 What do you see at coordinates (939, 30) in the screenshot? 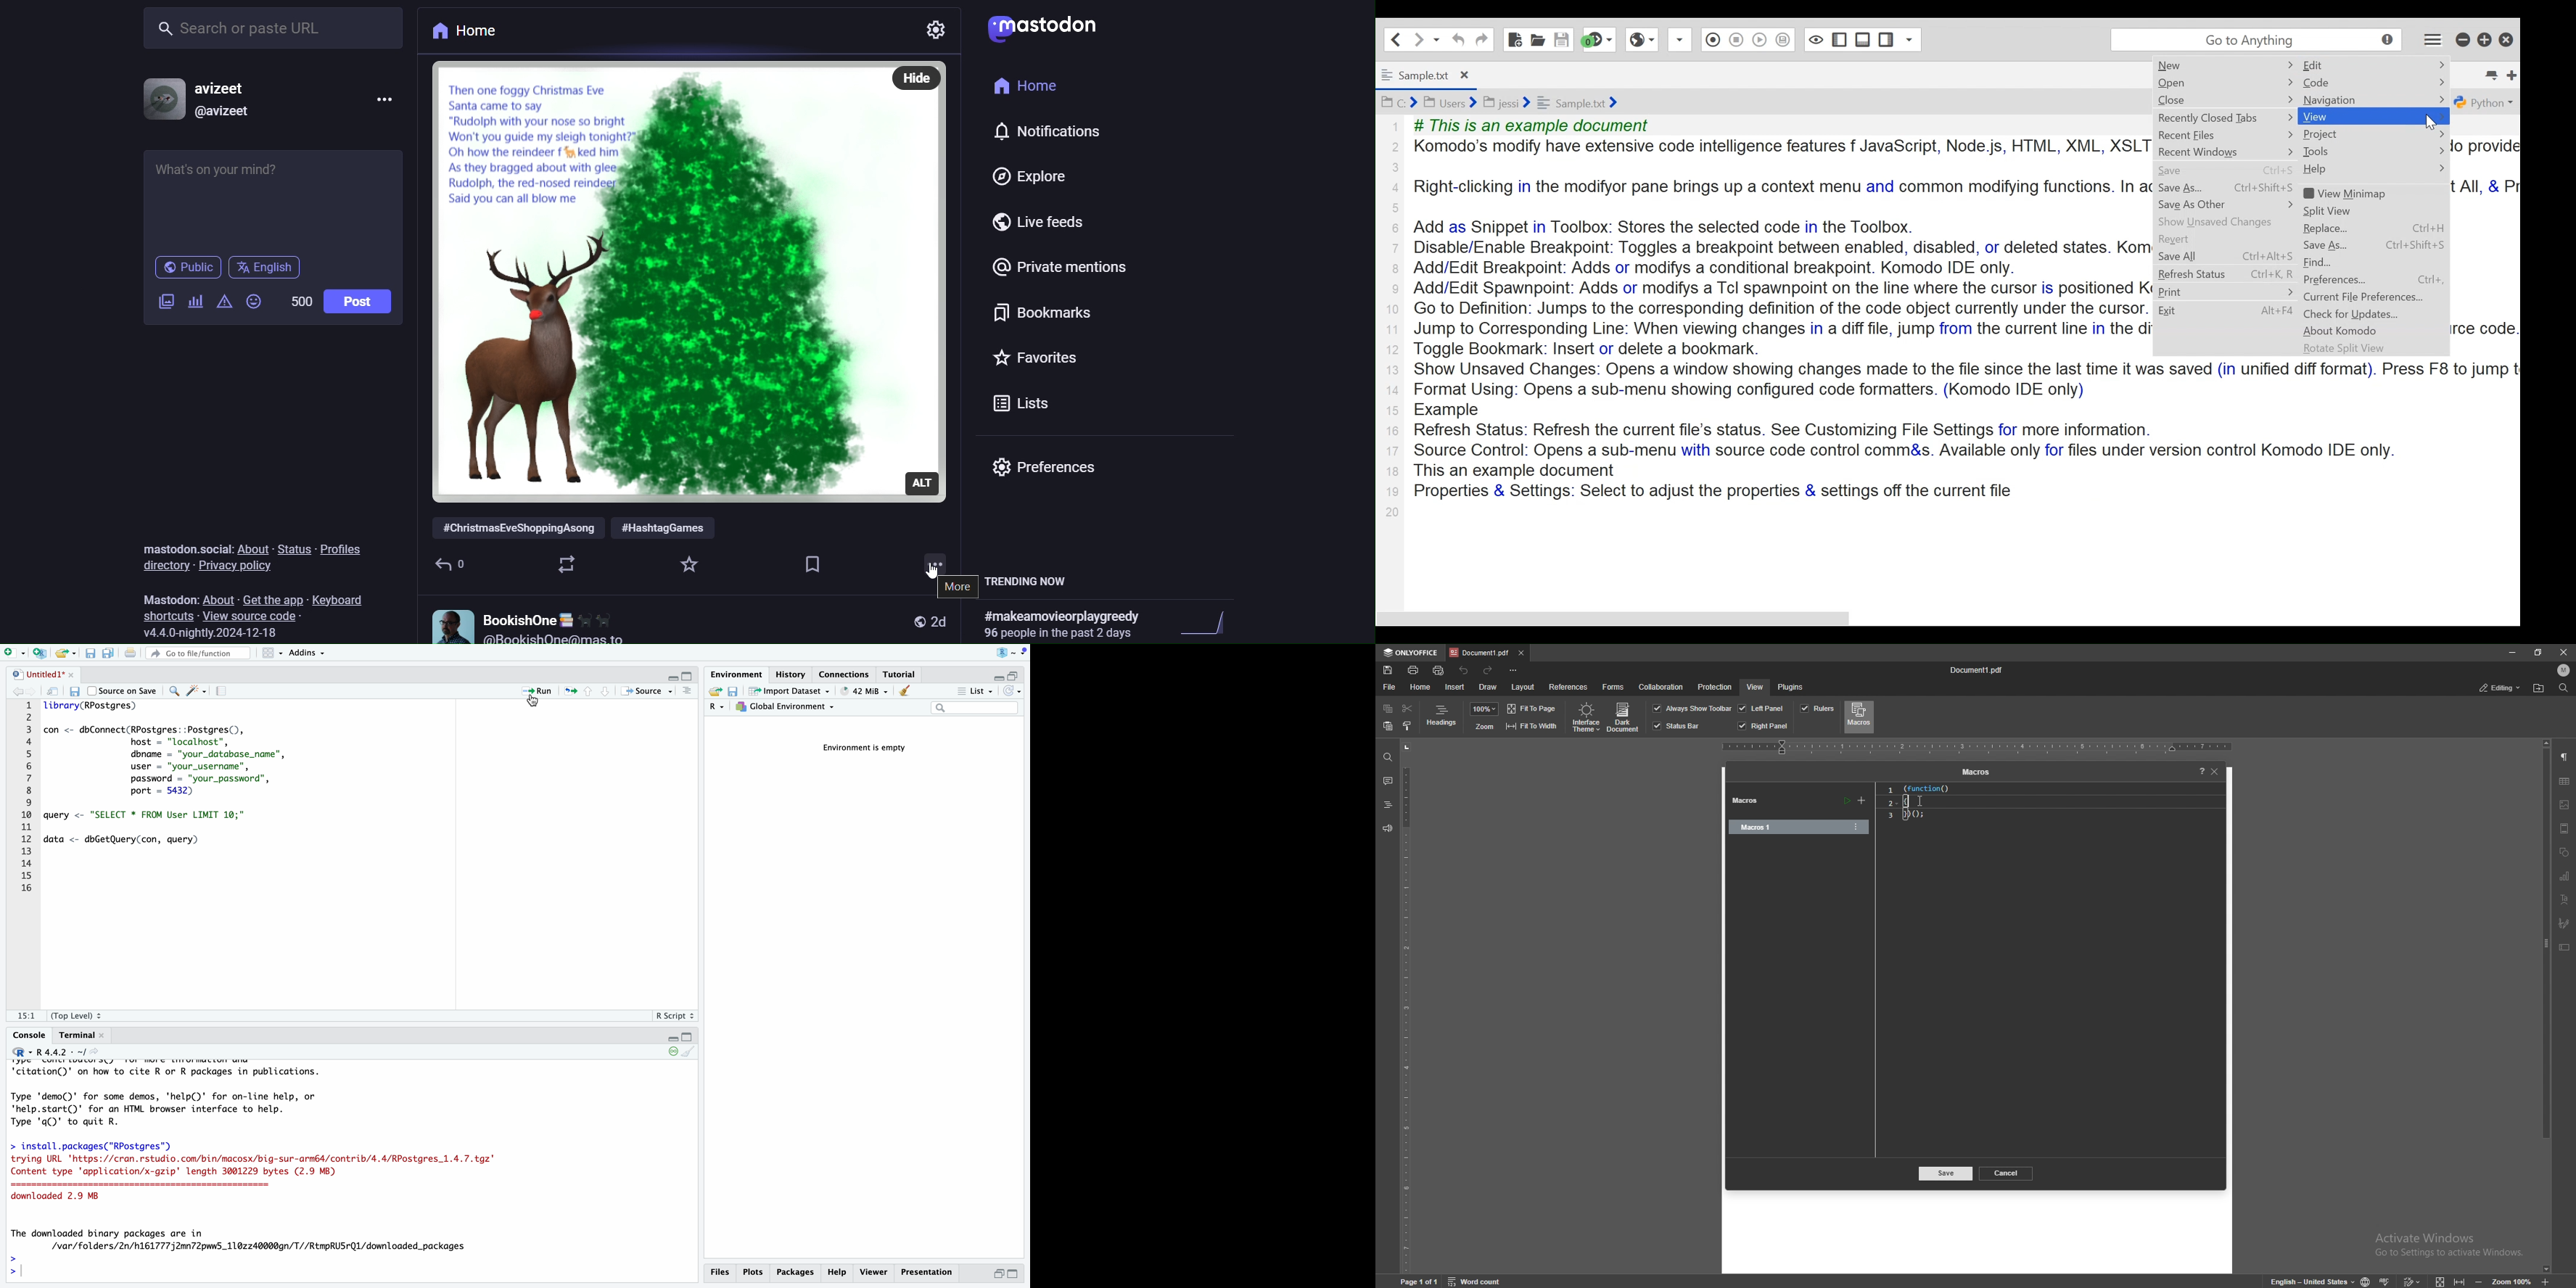
I see `settings` at bounding box center [939, 30].